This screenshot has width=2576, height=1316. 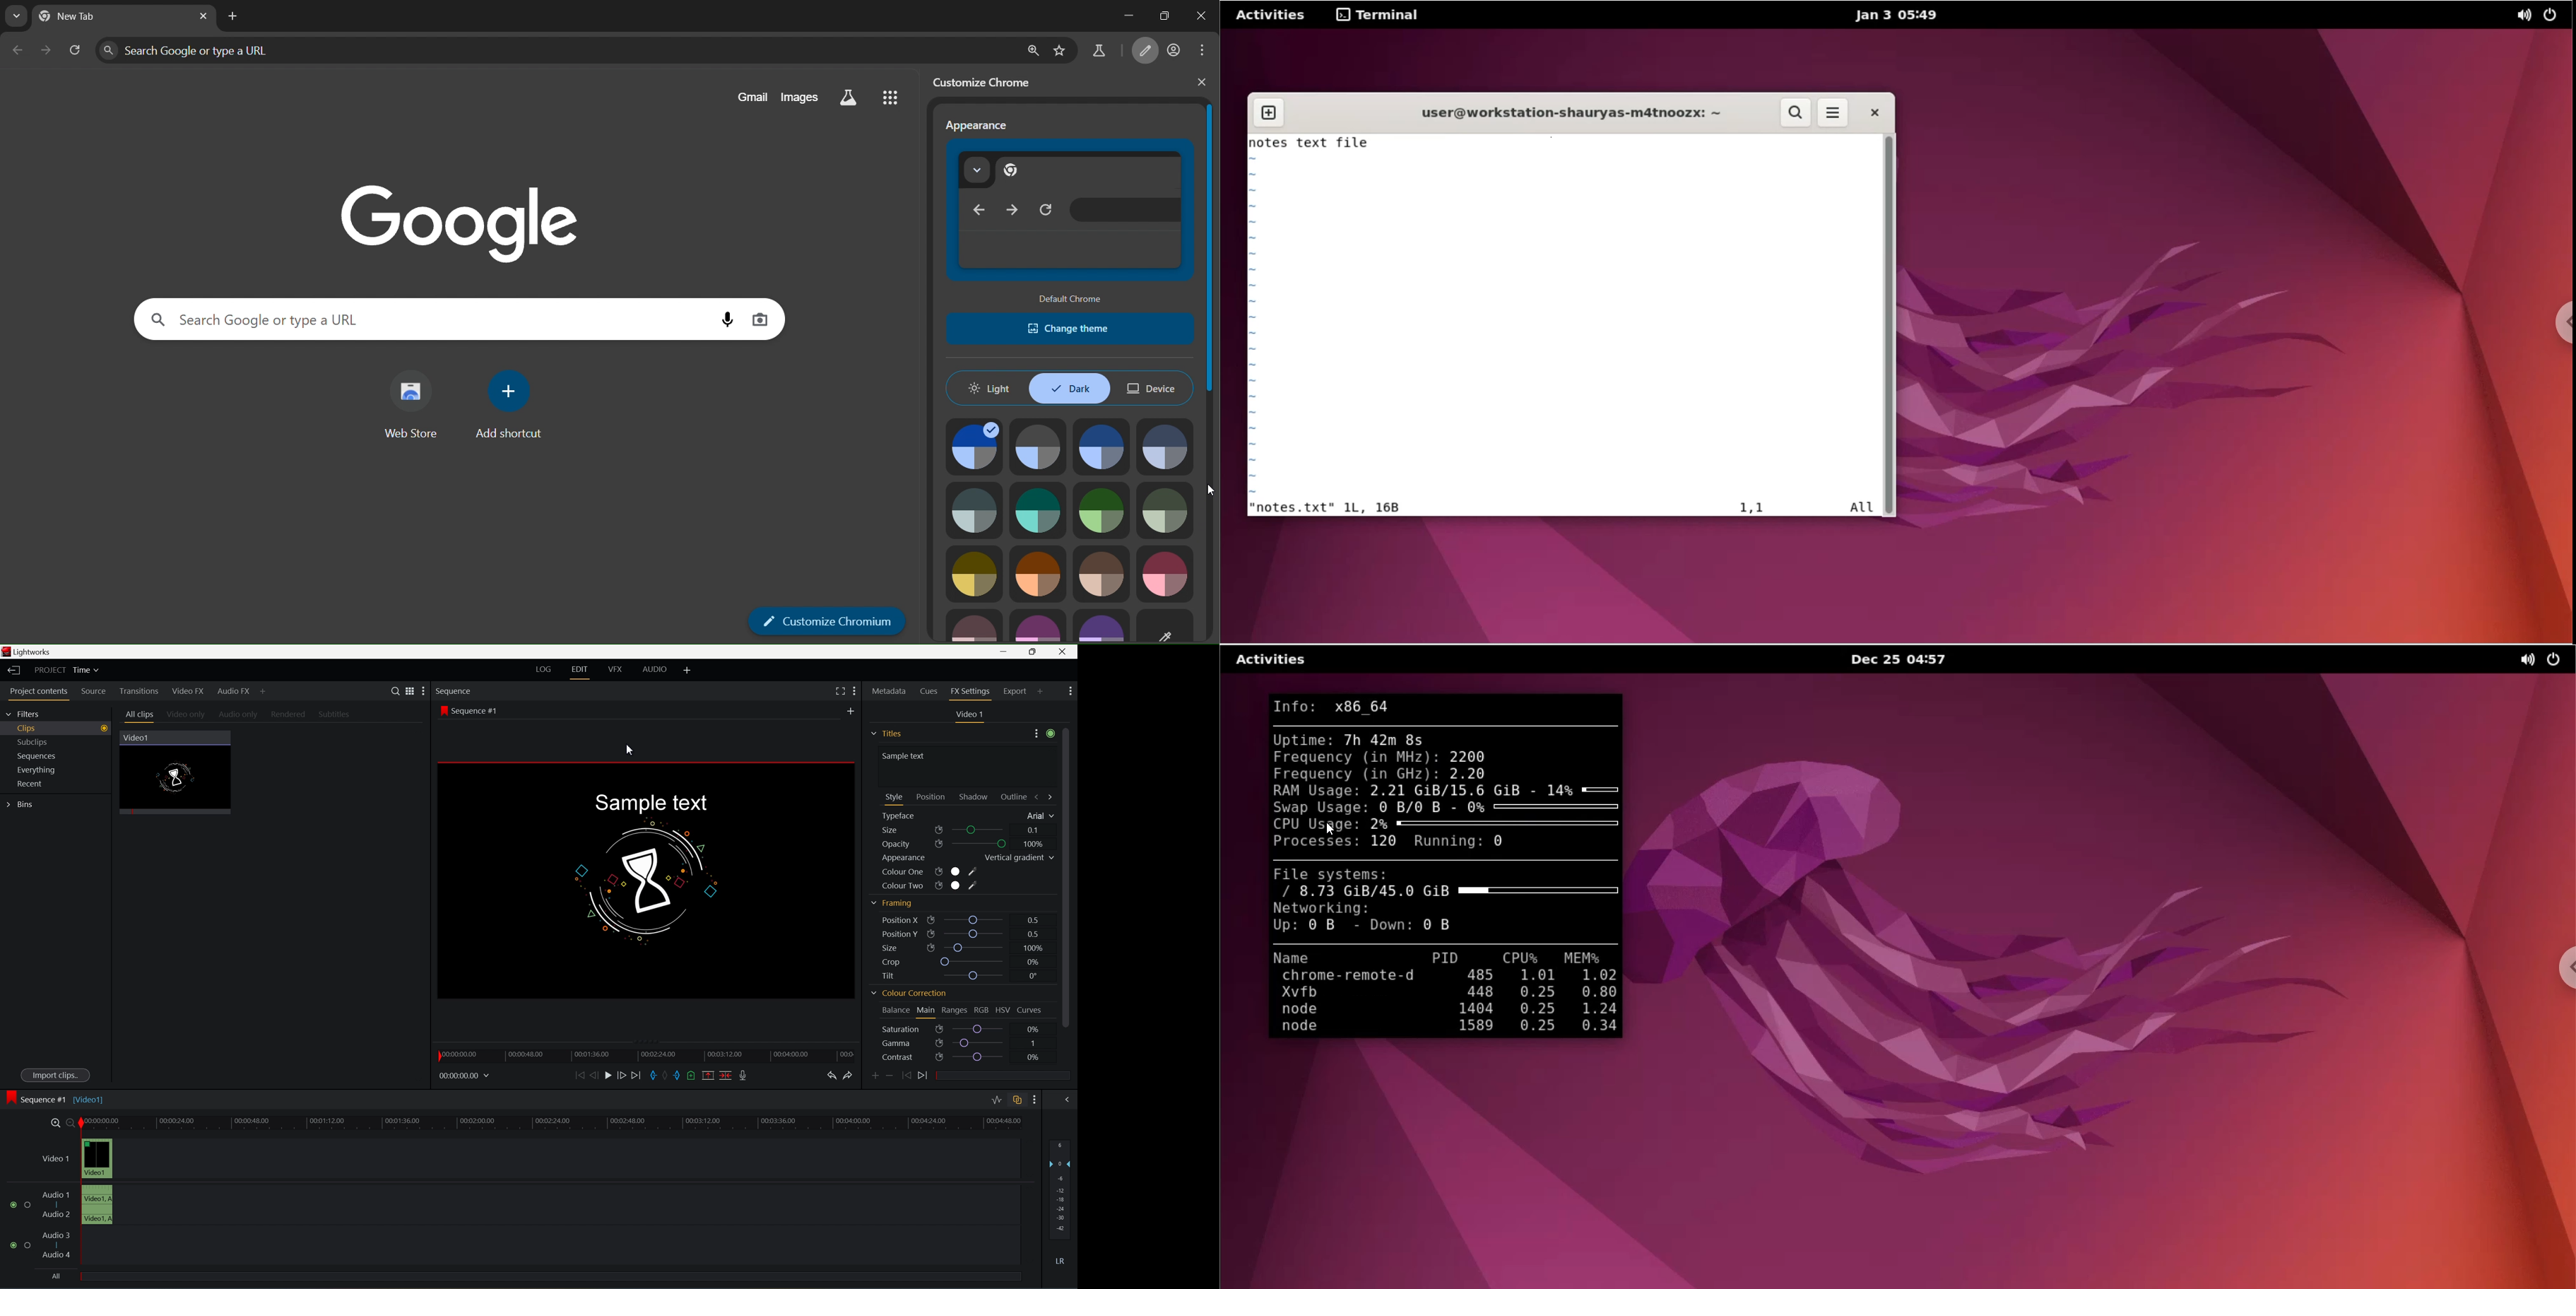 What do you see at coordinates (1388, 507) in the screenshot?
I see `16B` at bounding box center [1388, 507].